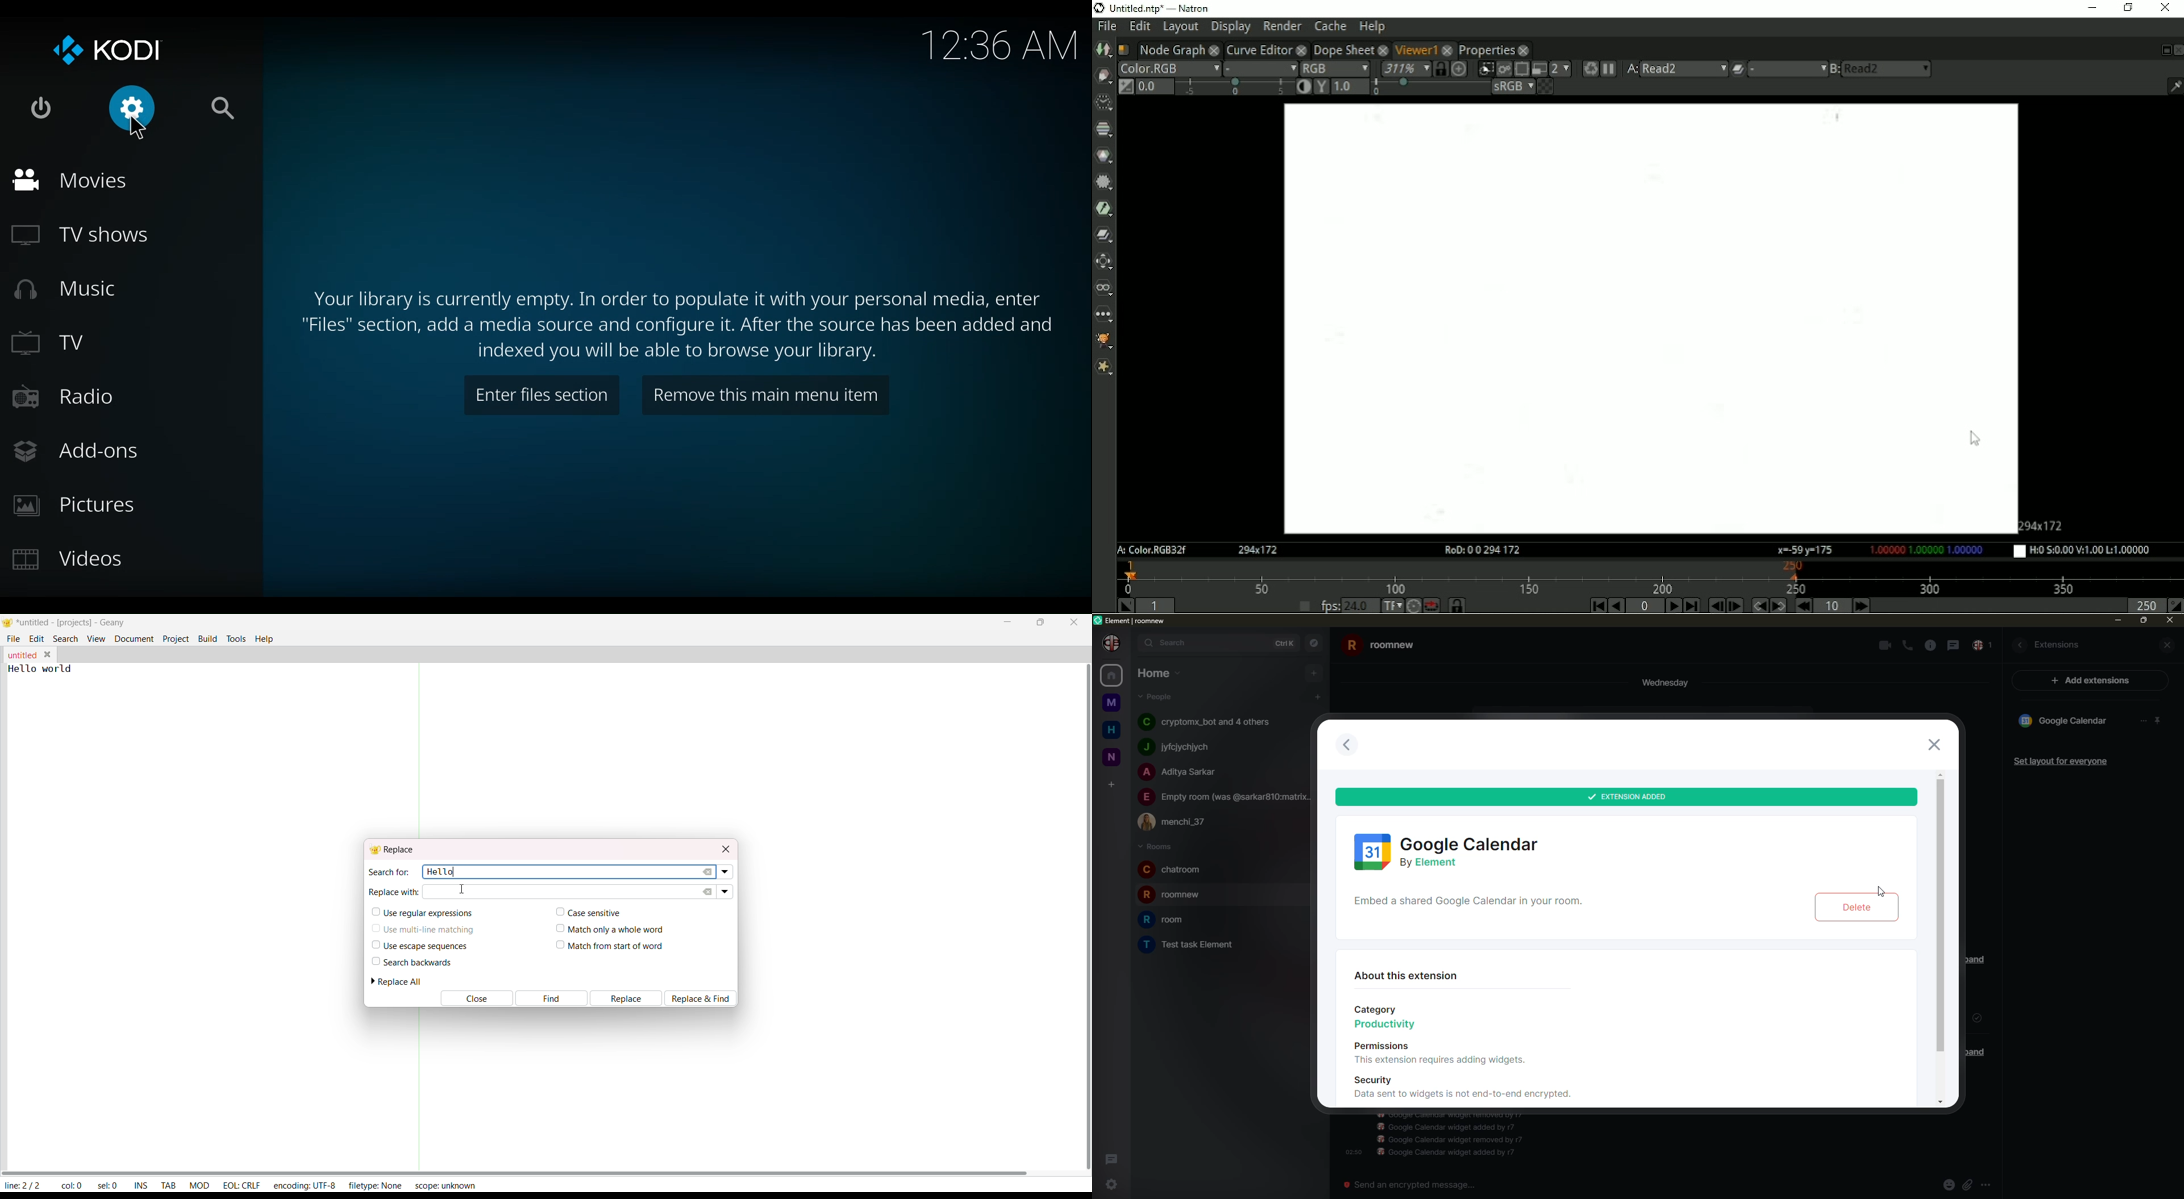 Image resolution: width=2184 pixels, height=1204 pixels. I want to click on *untitled-[projects]-Geany, so click(81, 623).